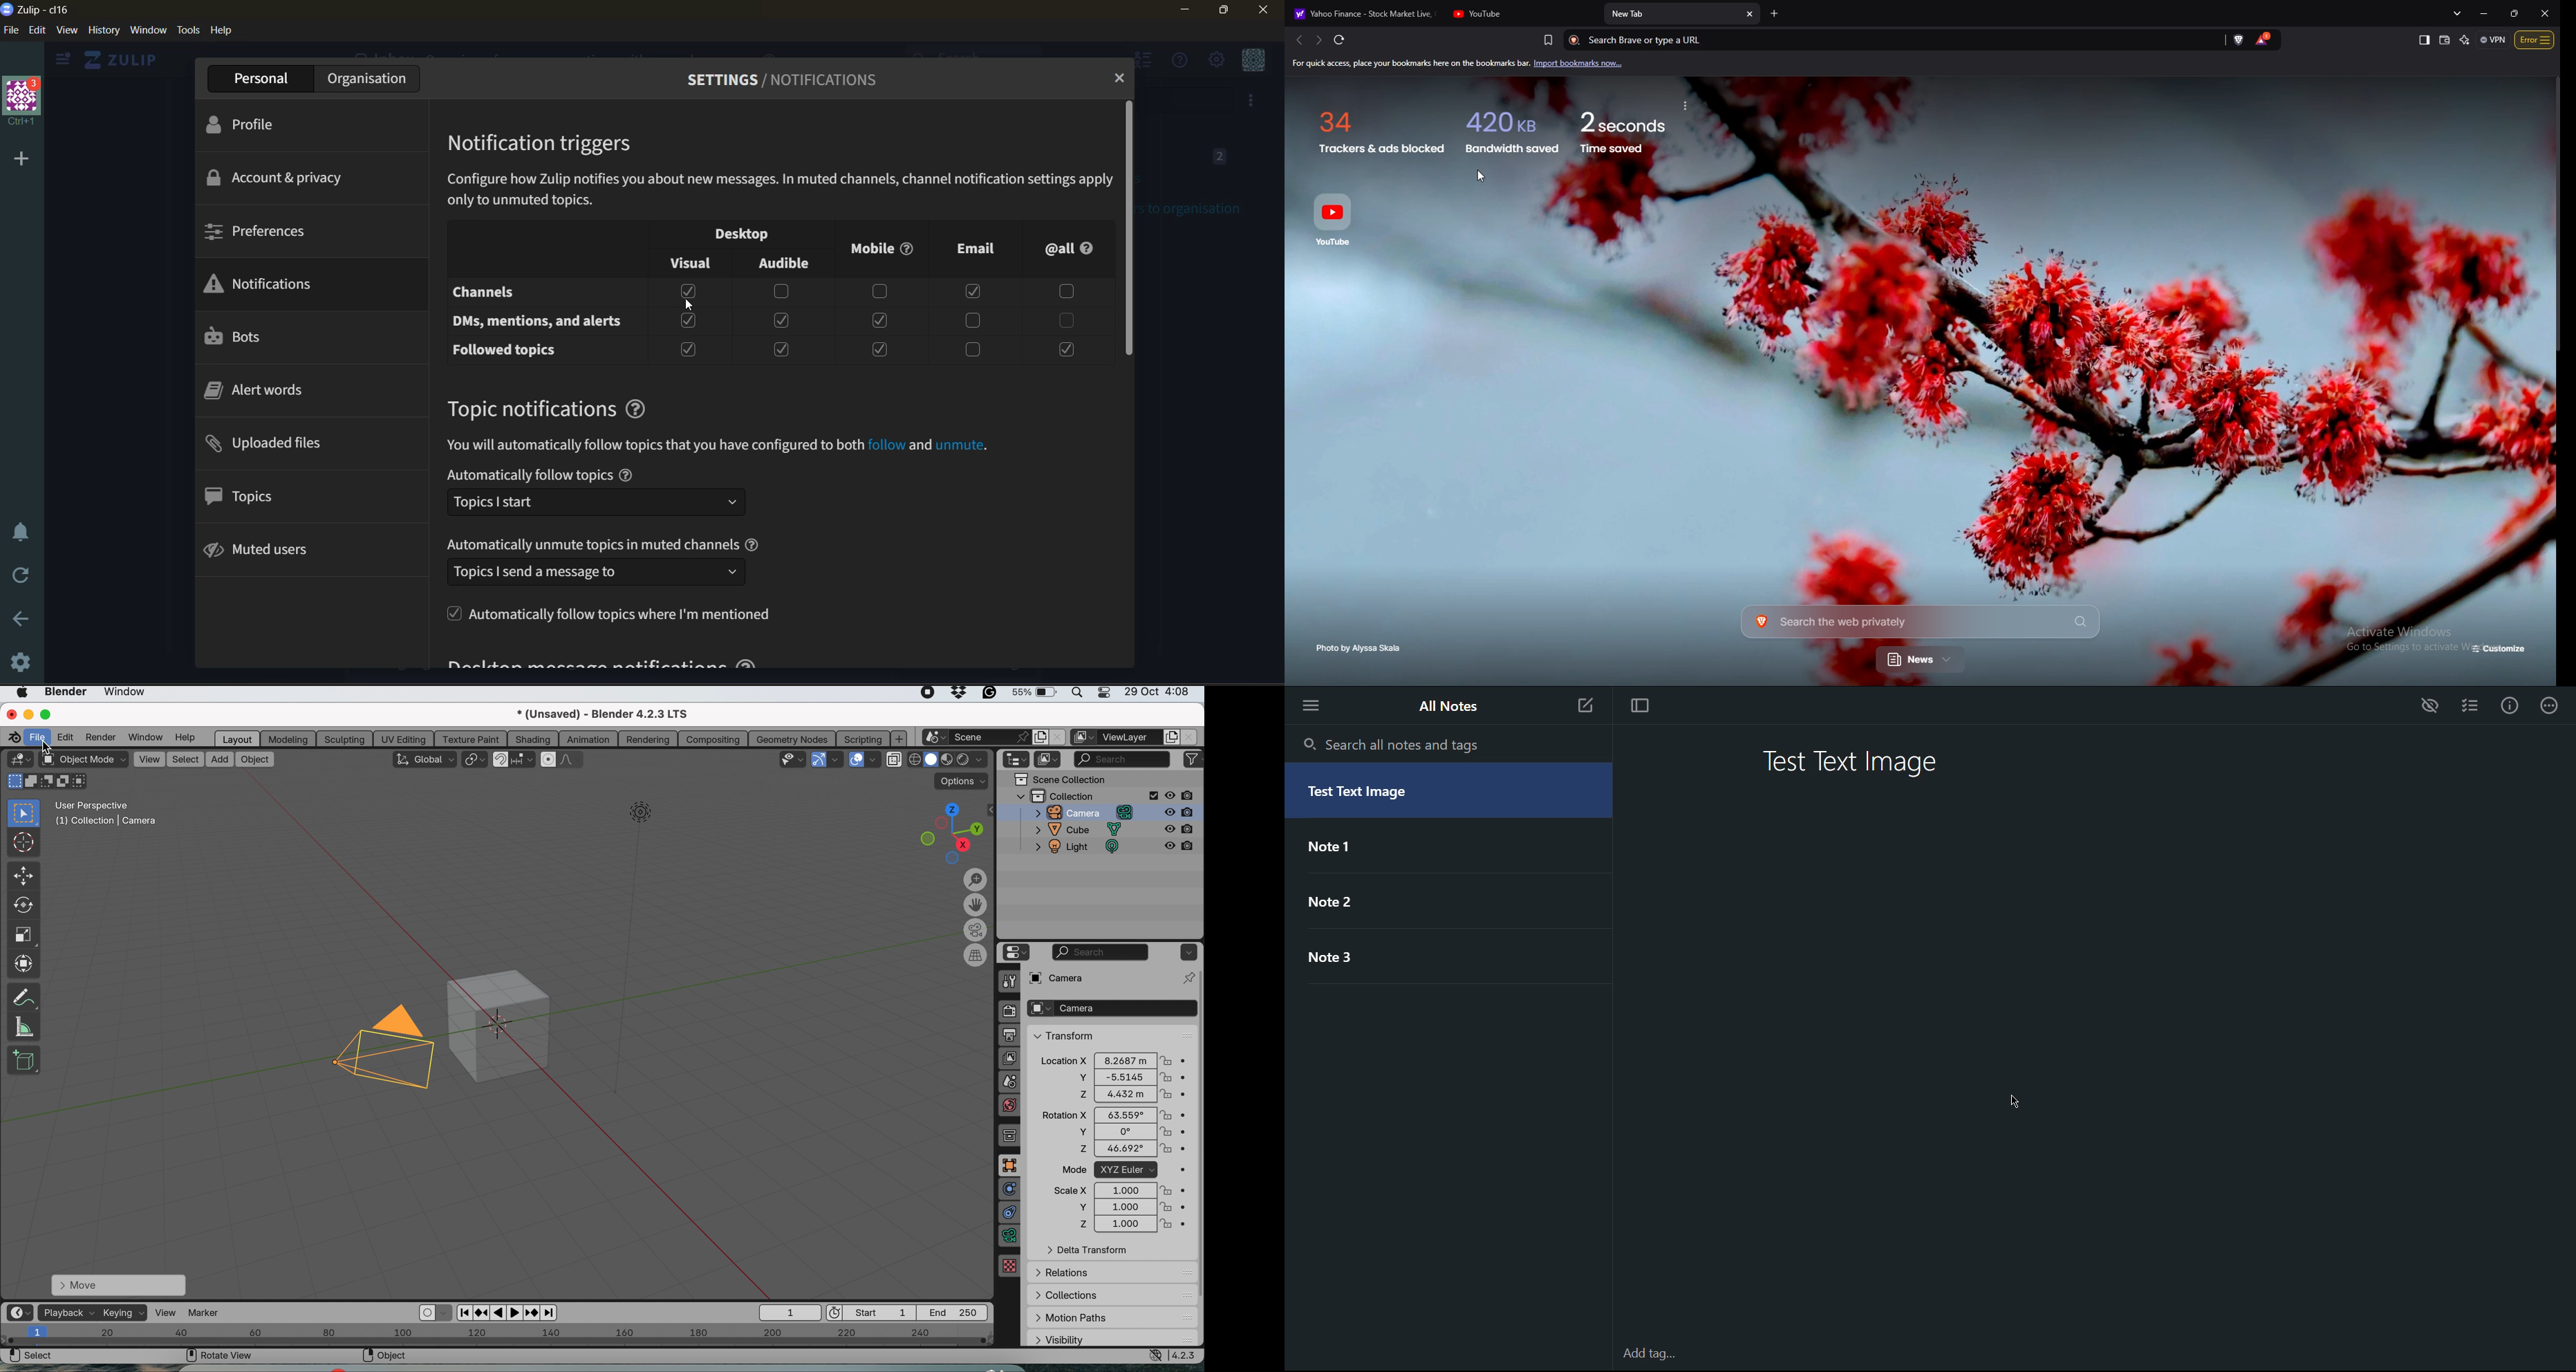 This screenshot has height=1372, width=2576. I want to click on Focus Mode, so click(1643, 705).